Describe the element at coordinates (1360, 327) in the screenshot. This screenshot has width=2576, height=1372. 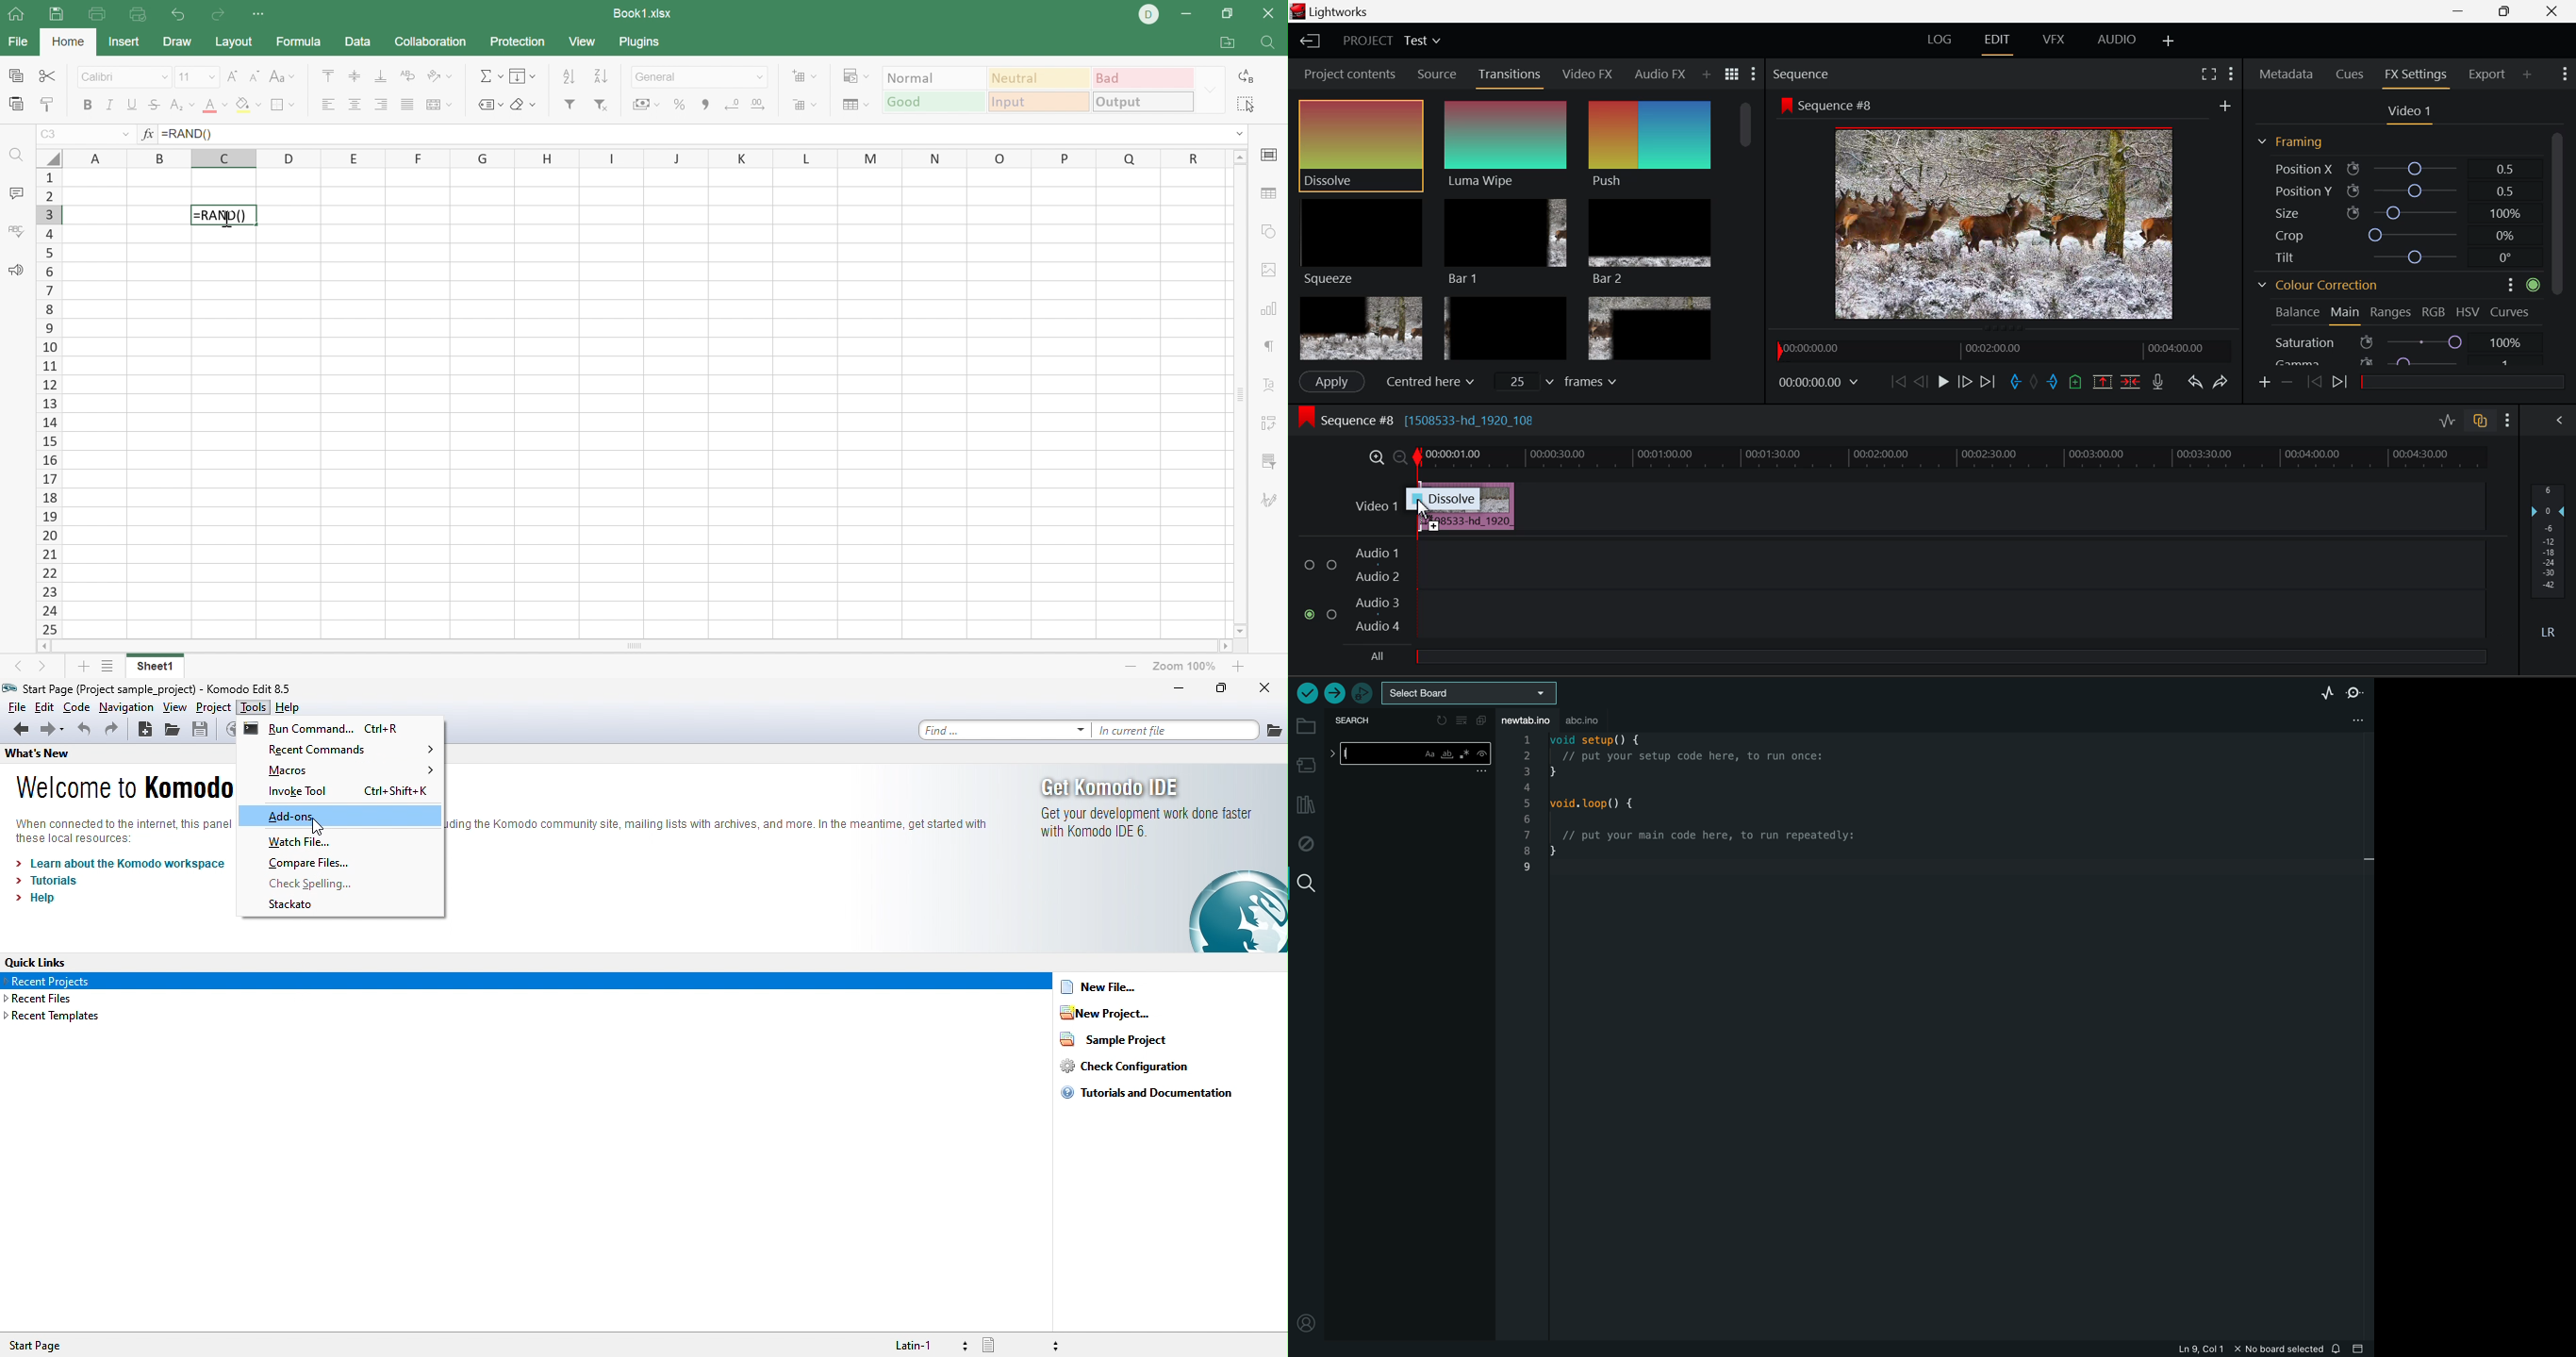
I see `Box 1` at that location.